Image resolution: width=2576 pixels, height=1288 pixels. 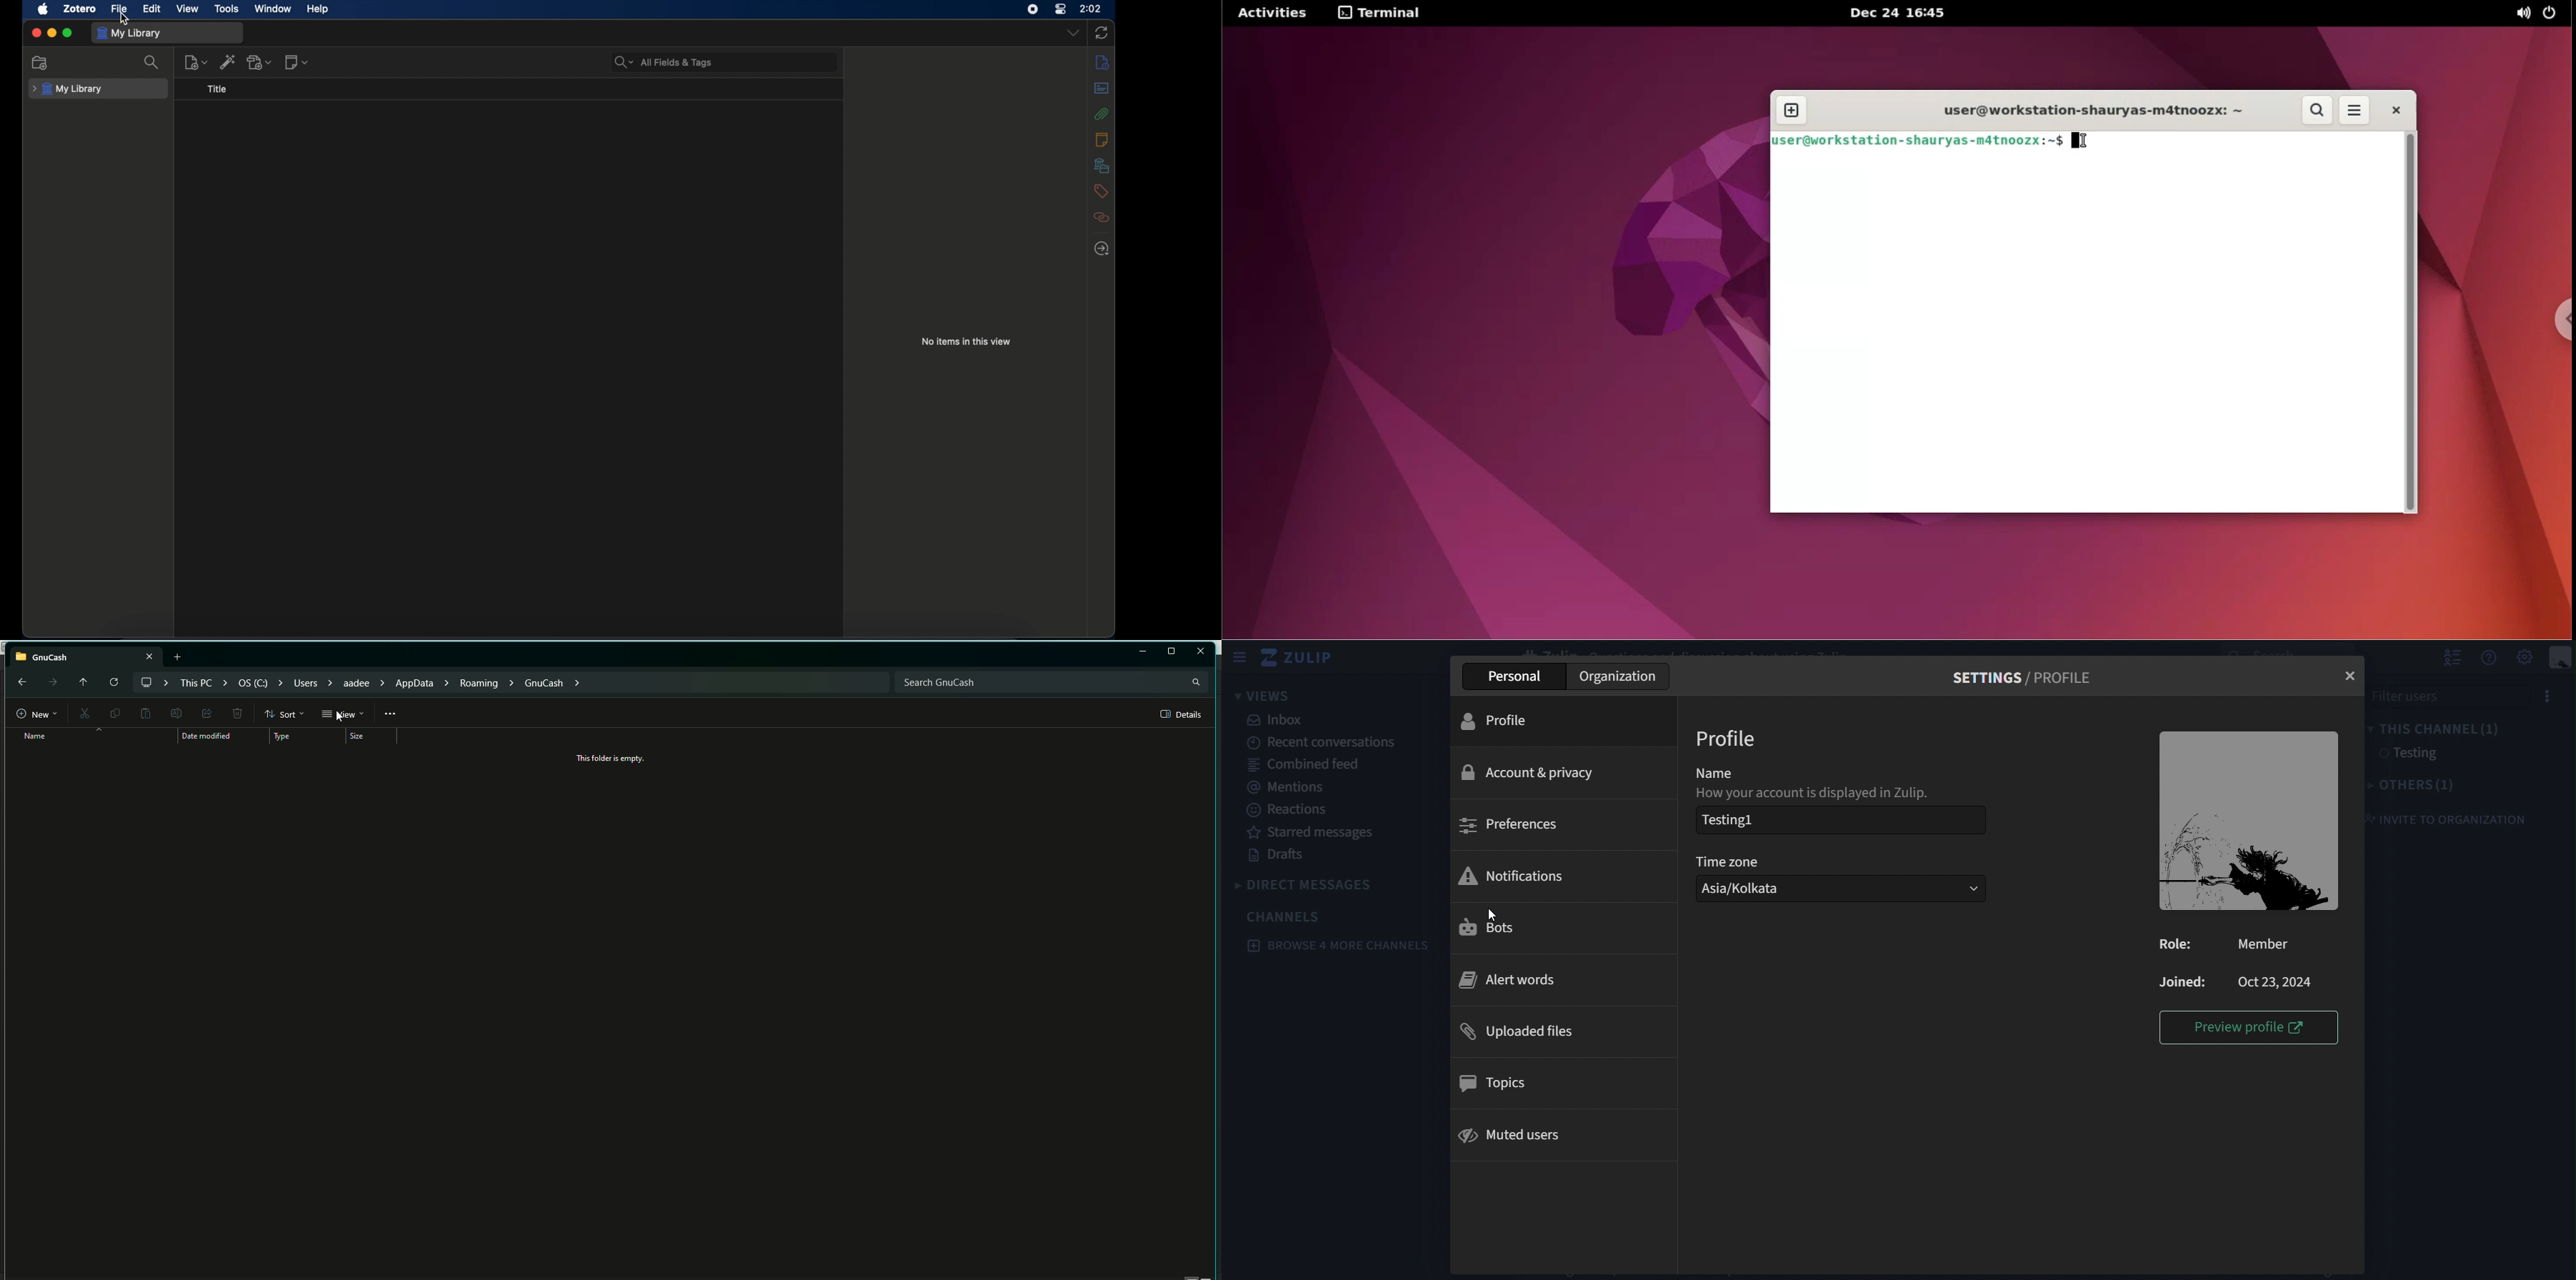 I want to click on Details, so click(x=1182, y=714).